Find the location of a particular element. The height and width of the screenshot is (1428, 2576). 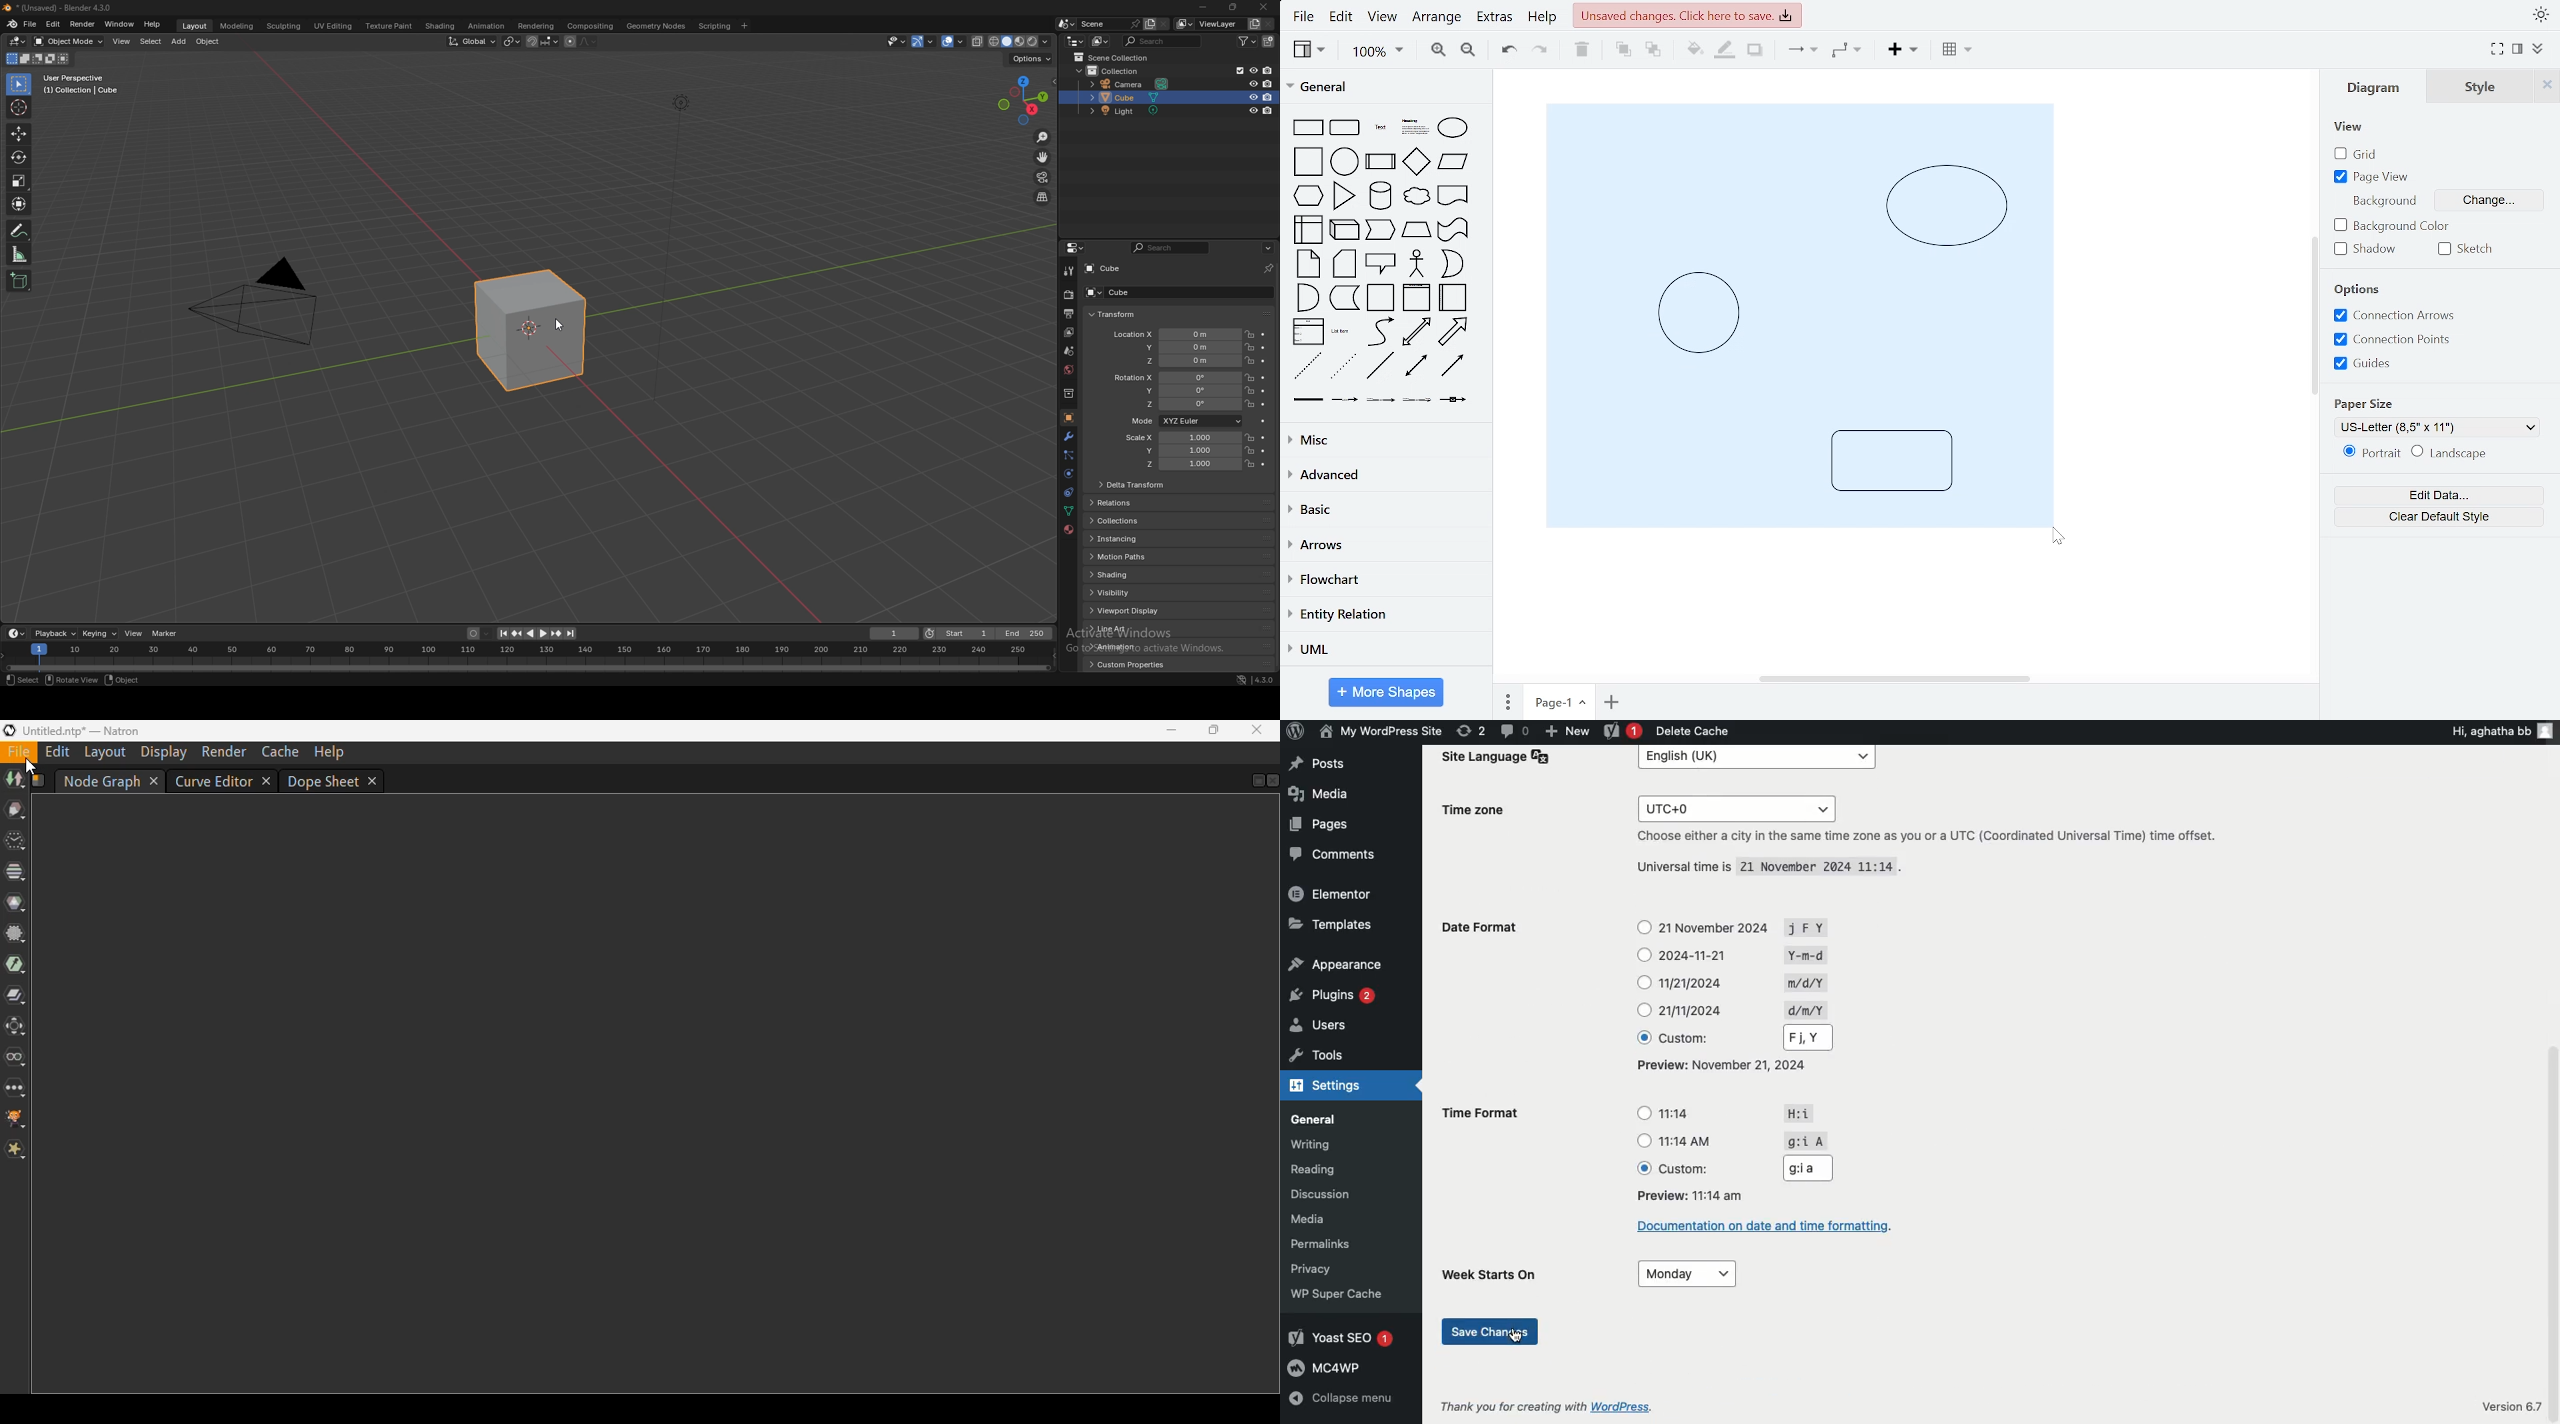

Thank vou for creating with is located at coordinates (1514, 1405).